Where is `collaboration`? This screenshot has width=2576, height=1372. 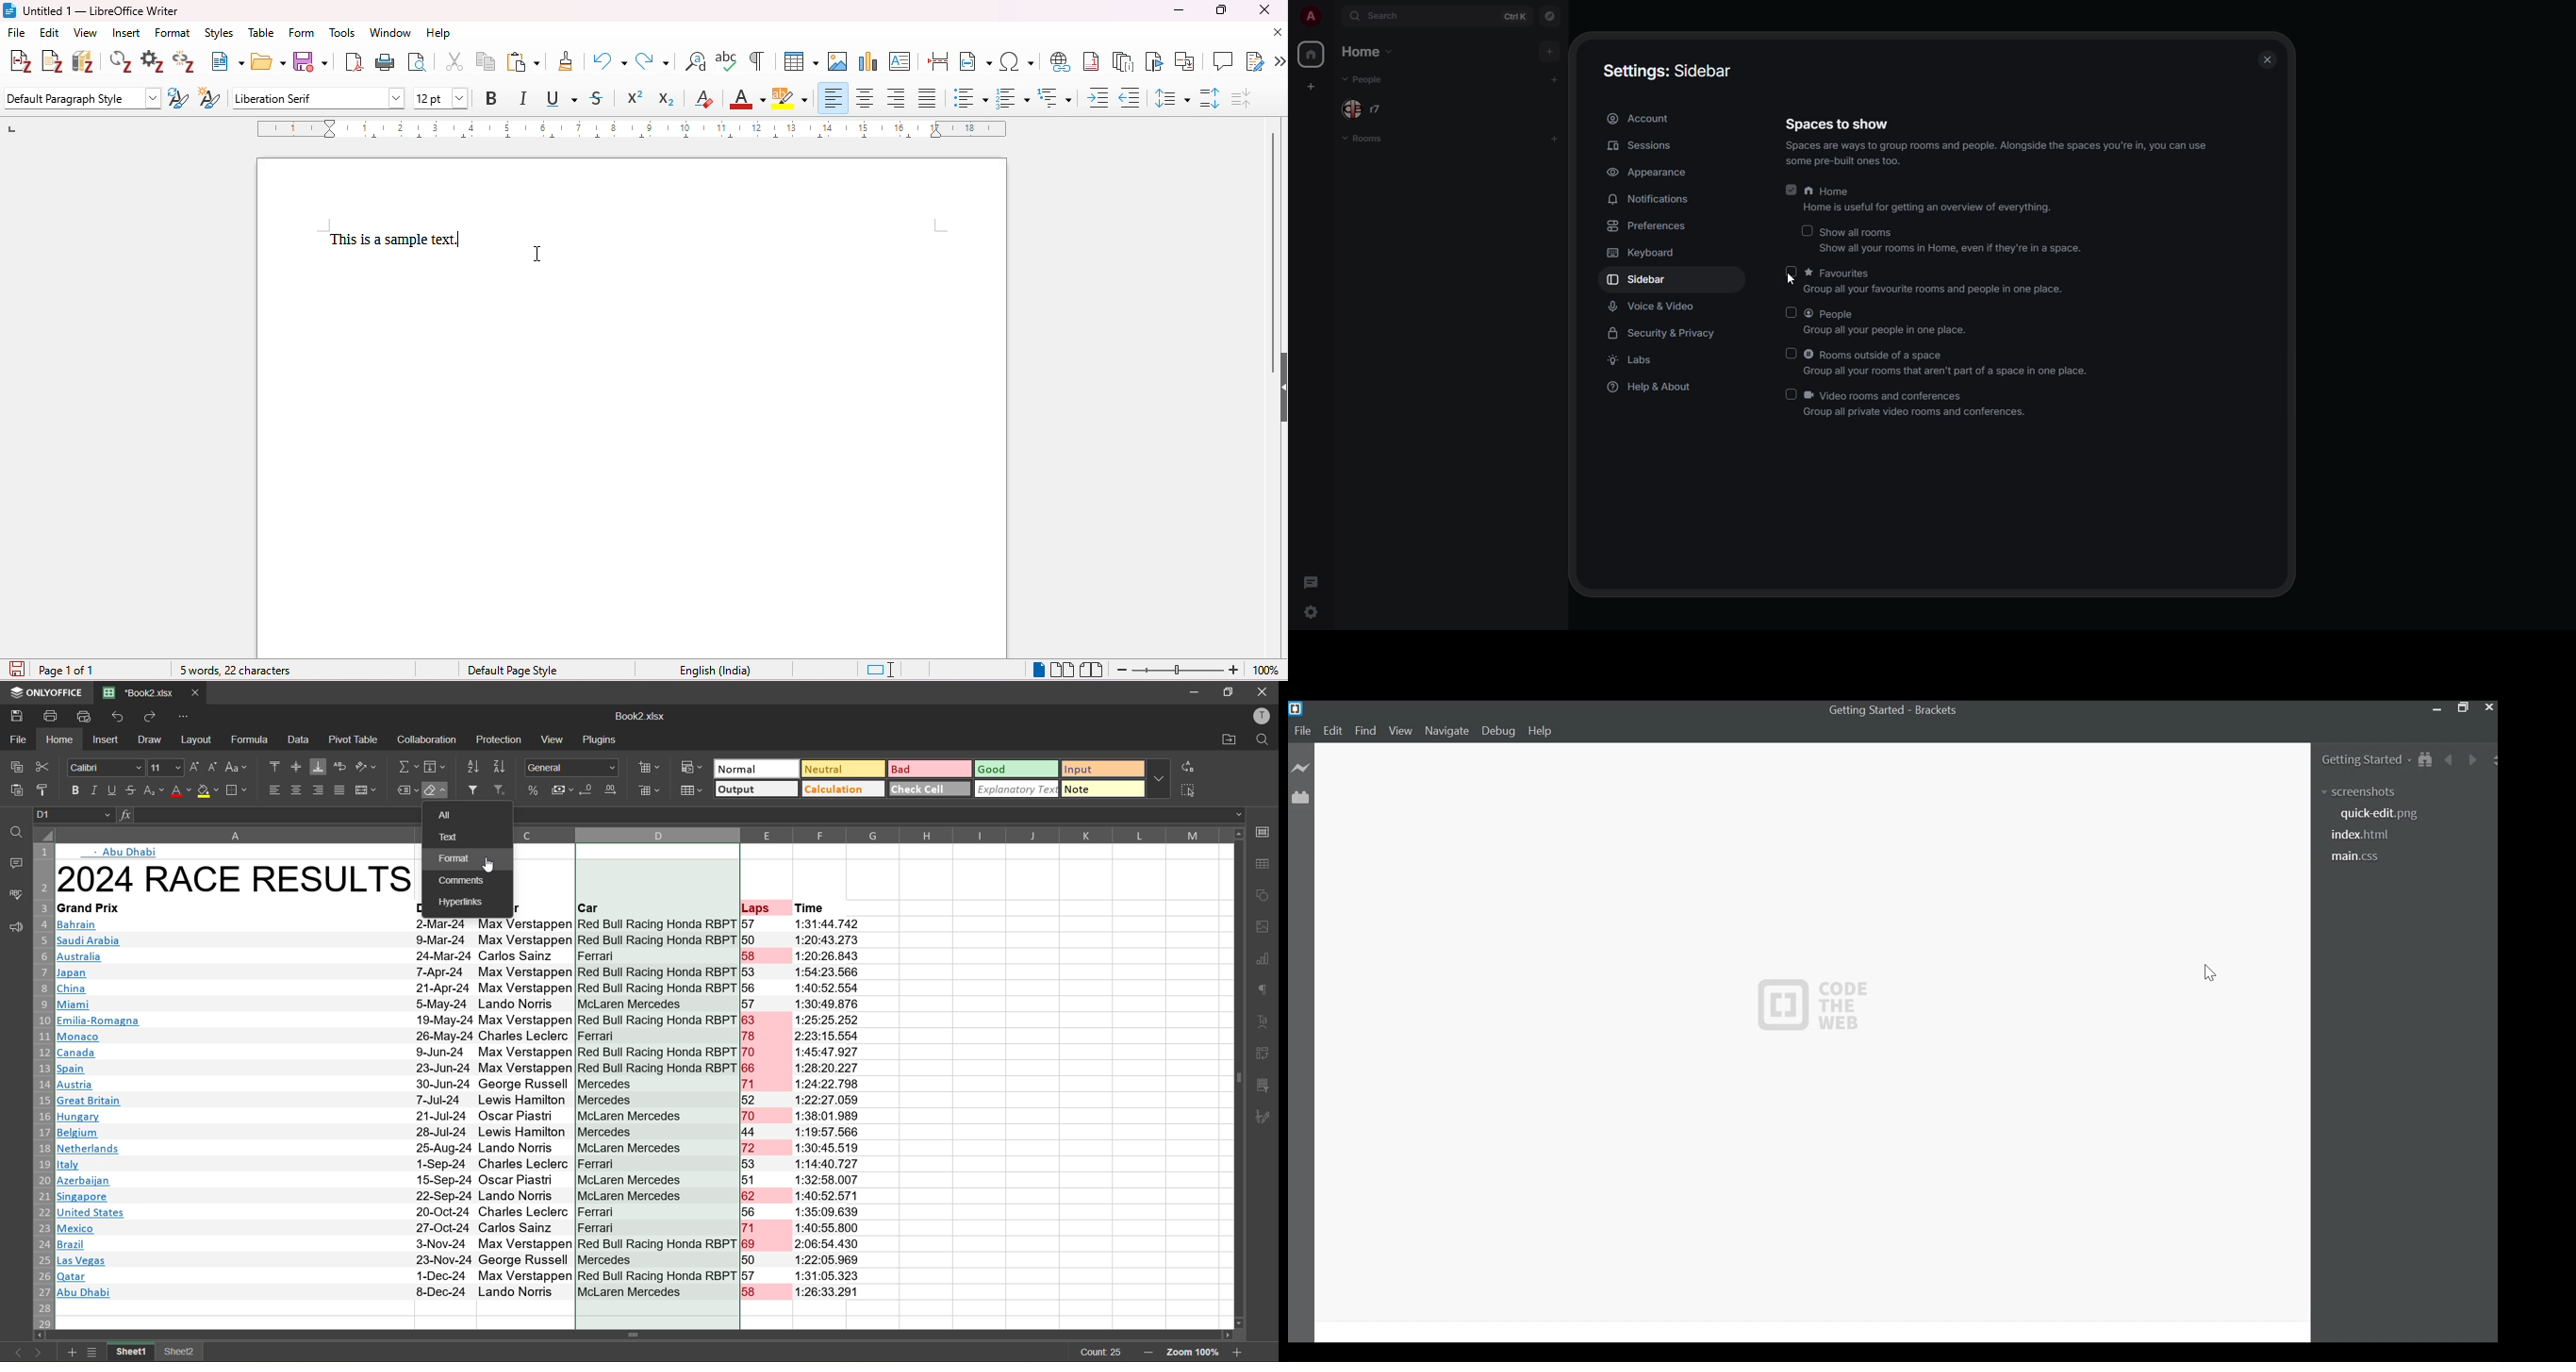
collaboration is located at coordinates (430, 741).